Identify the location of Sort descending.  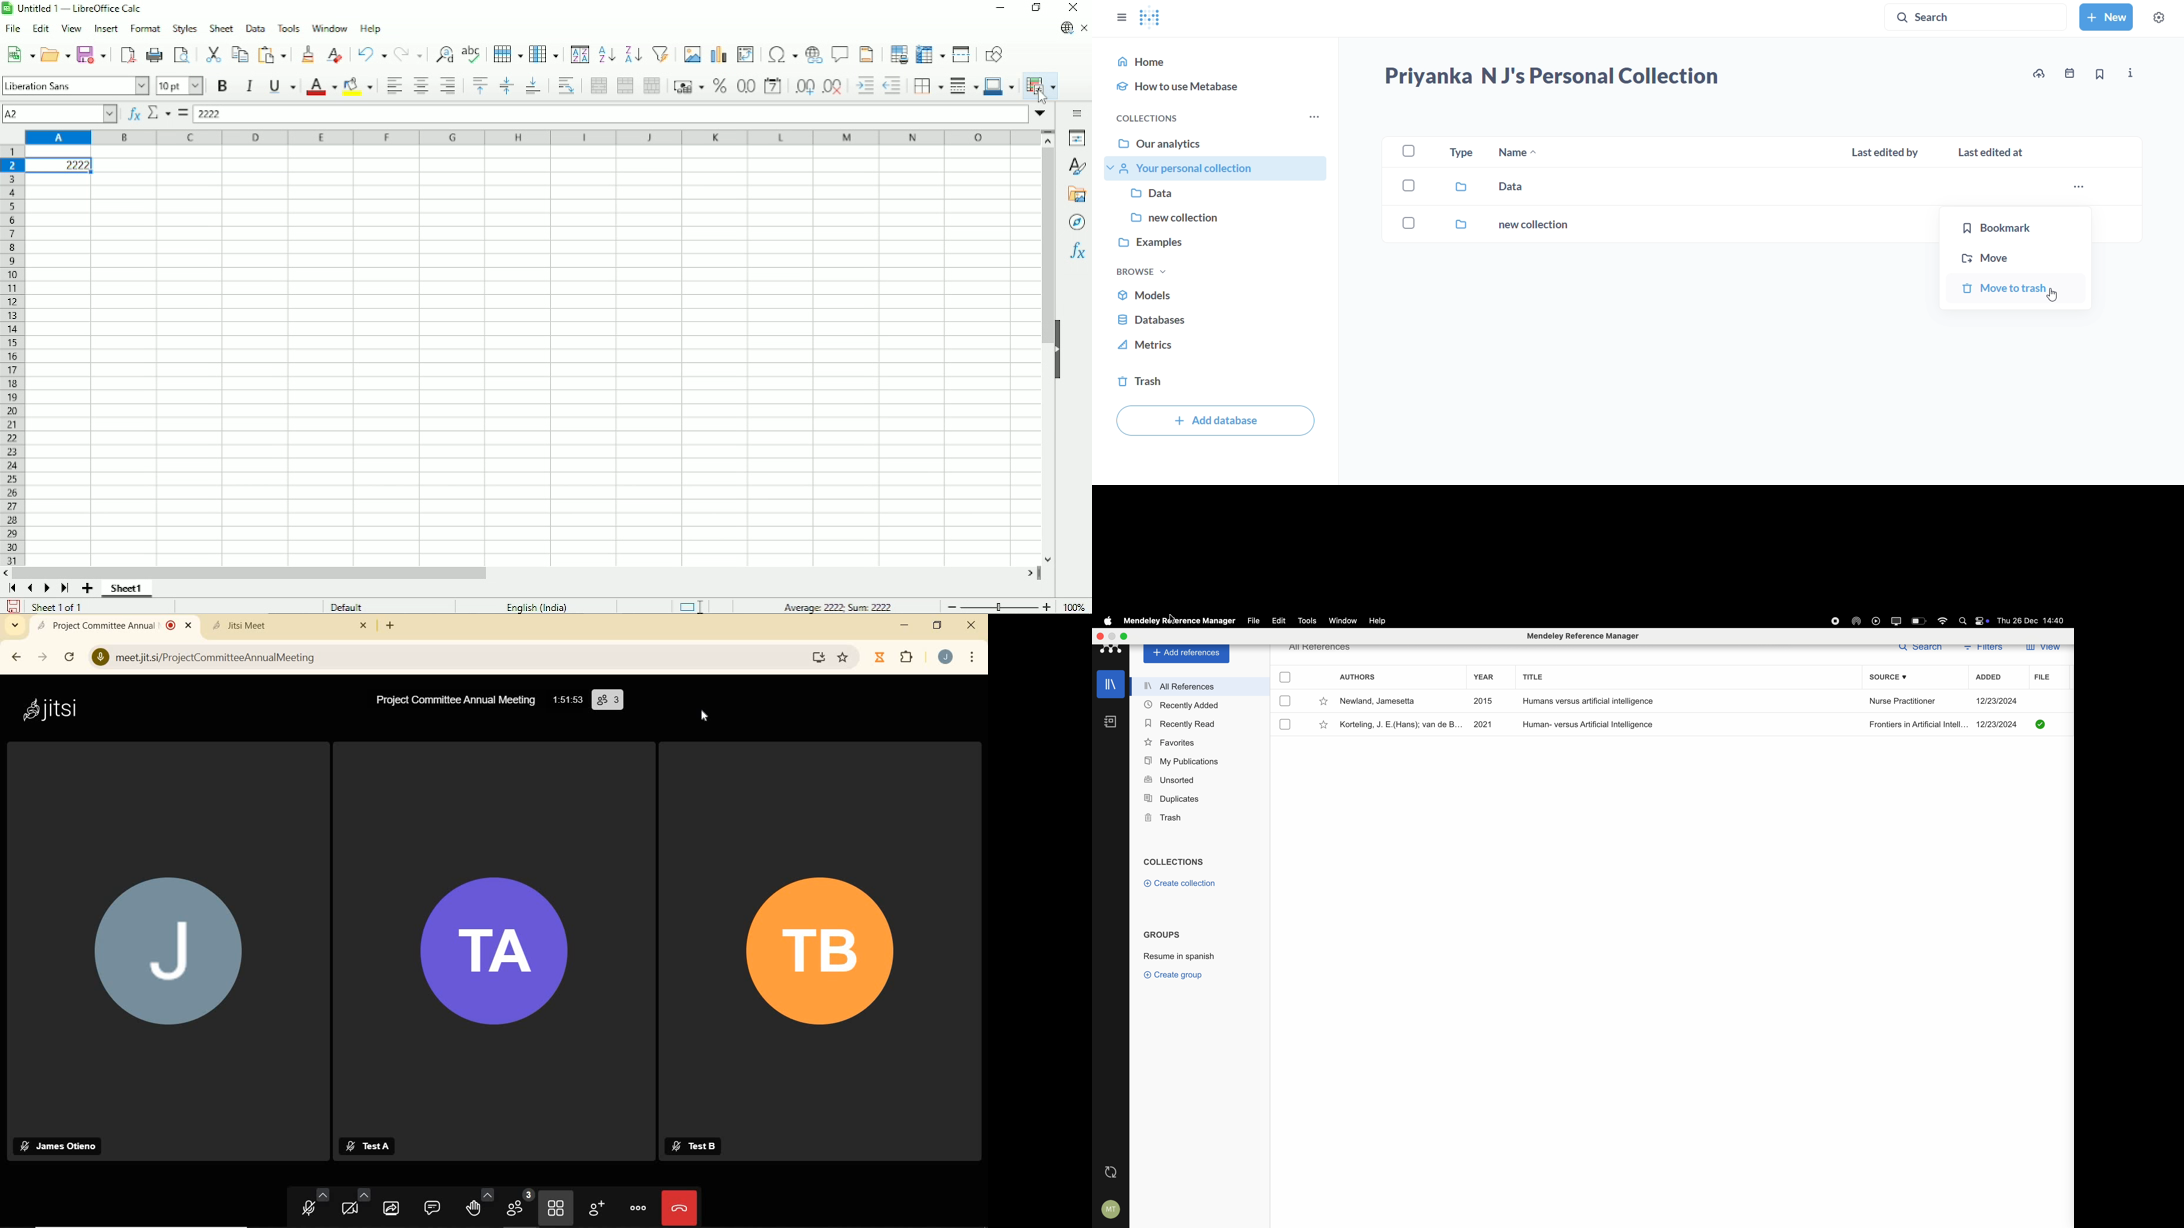
(631, 54).